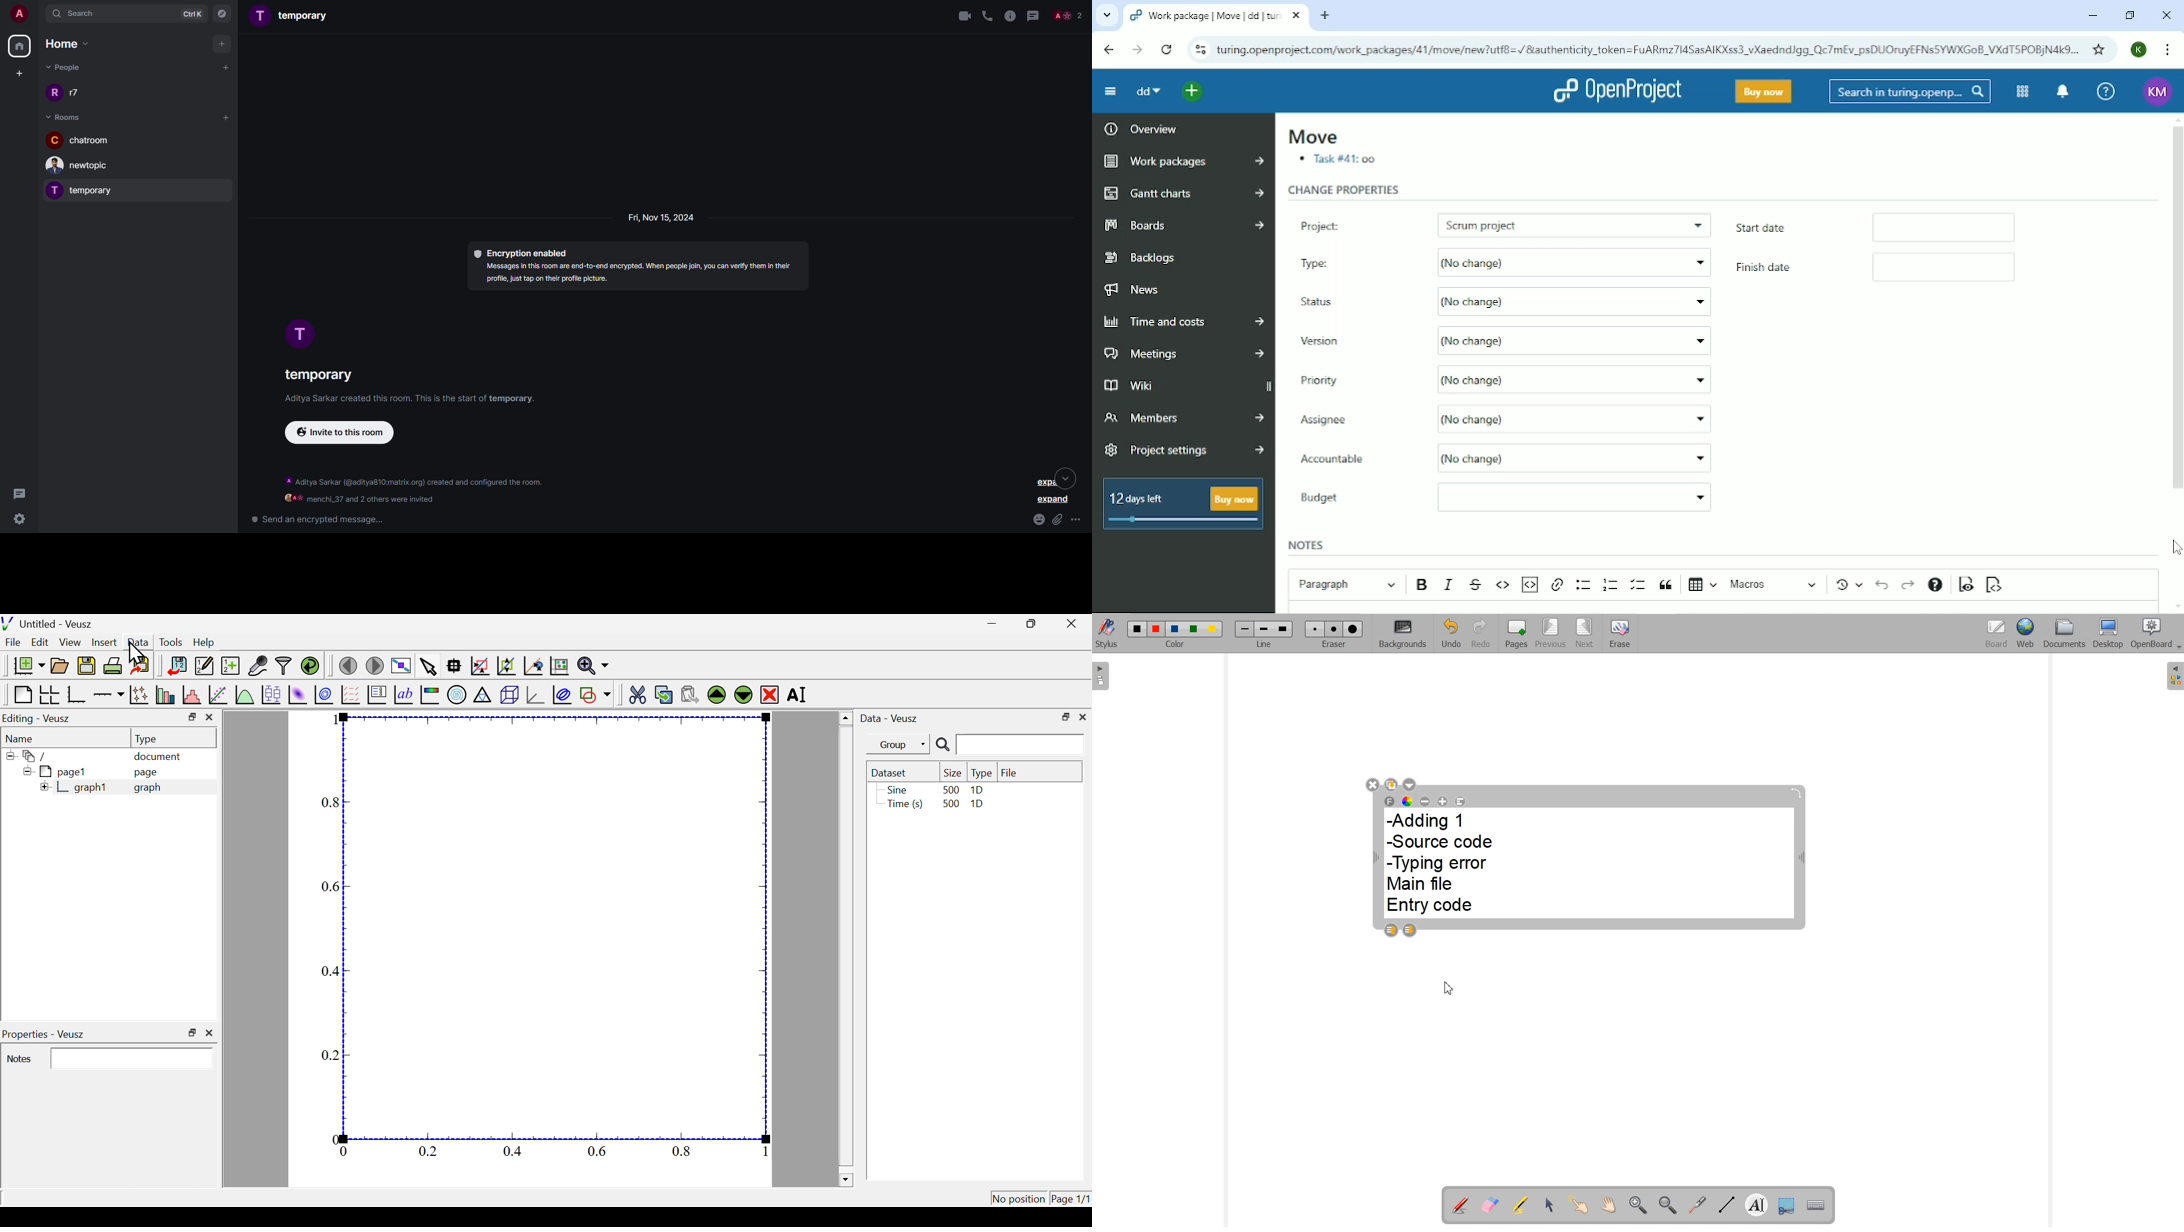 The height and width of the screenshot is (1232, 2184). What do you see at coordinates (1324, 499) in the screenshot?
I see `Budget` at bounding box center [1324, 499].